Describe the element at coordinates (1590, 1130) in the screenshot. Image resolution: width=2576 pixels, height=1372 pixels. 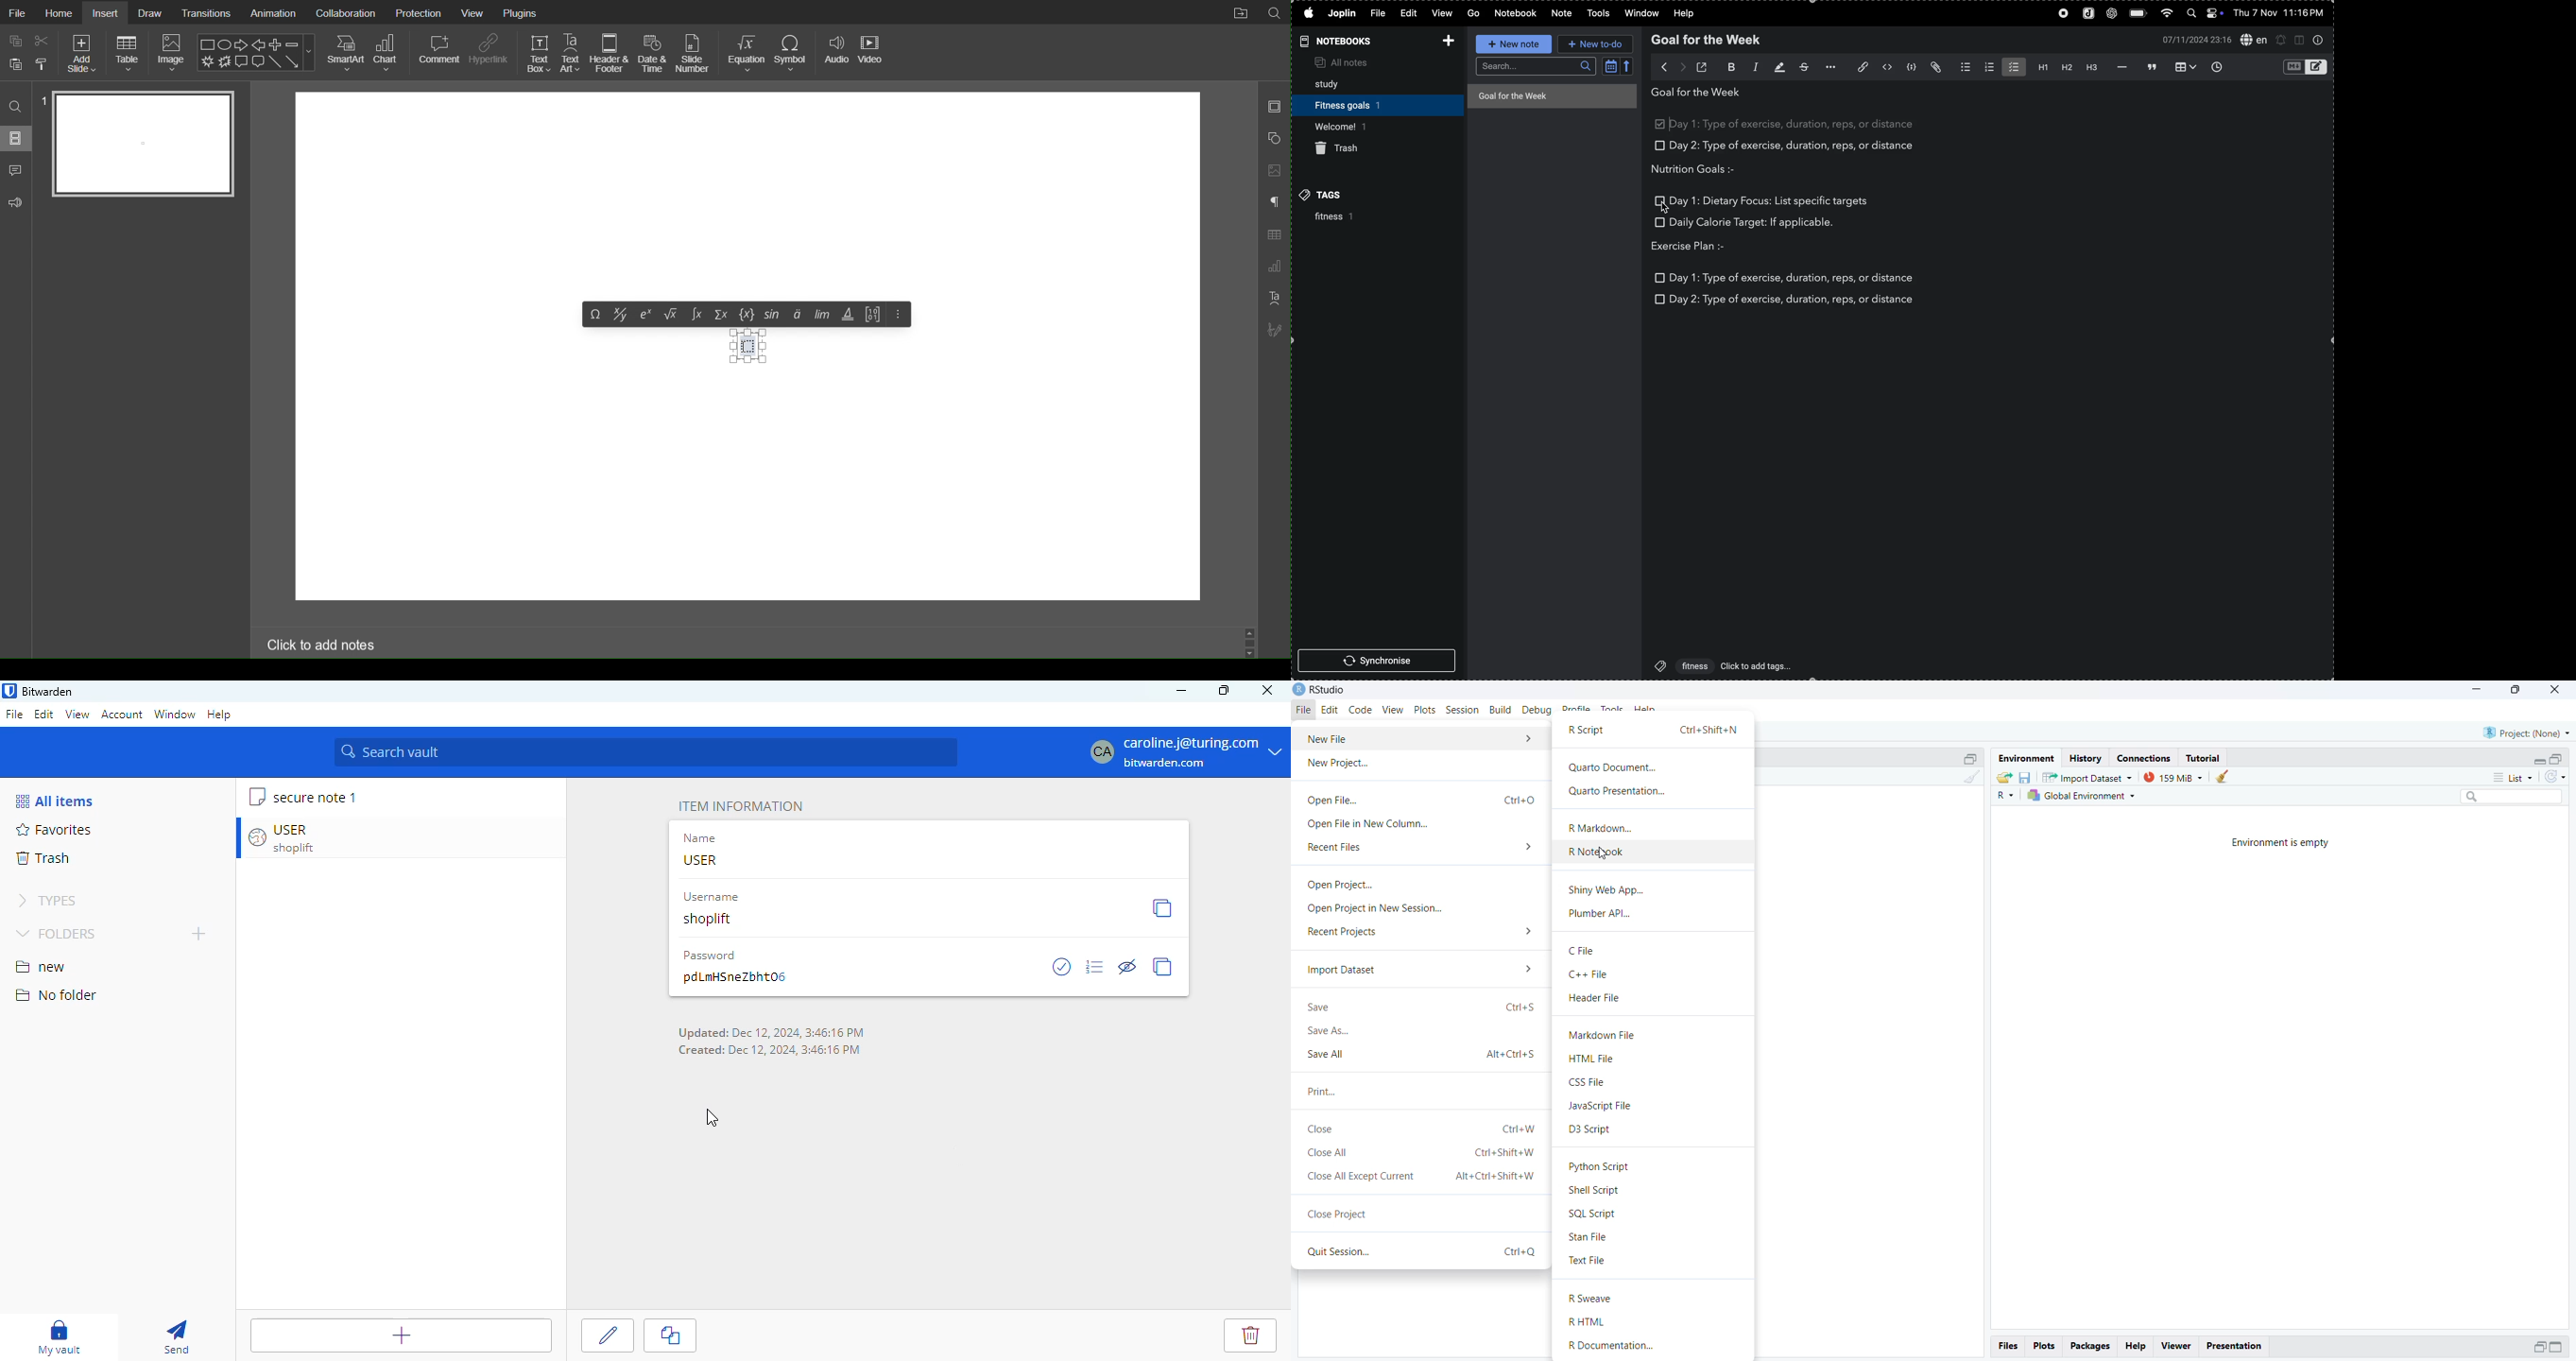
I see `D3 Script` at that location.